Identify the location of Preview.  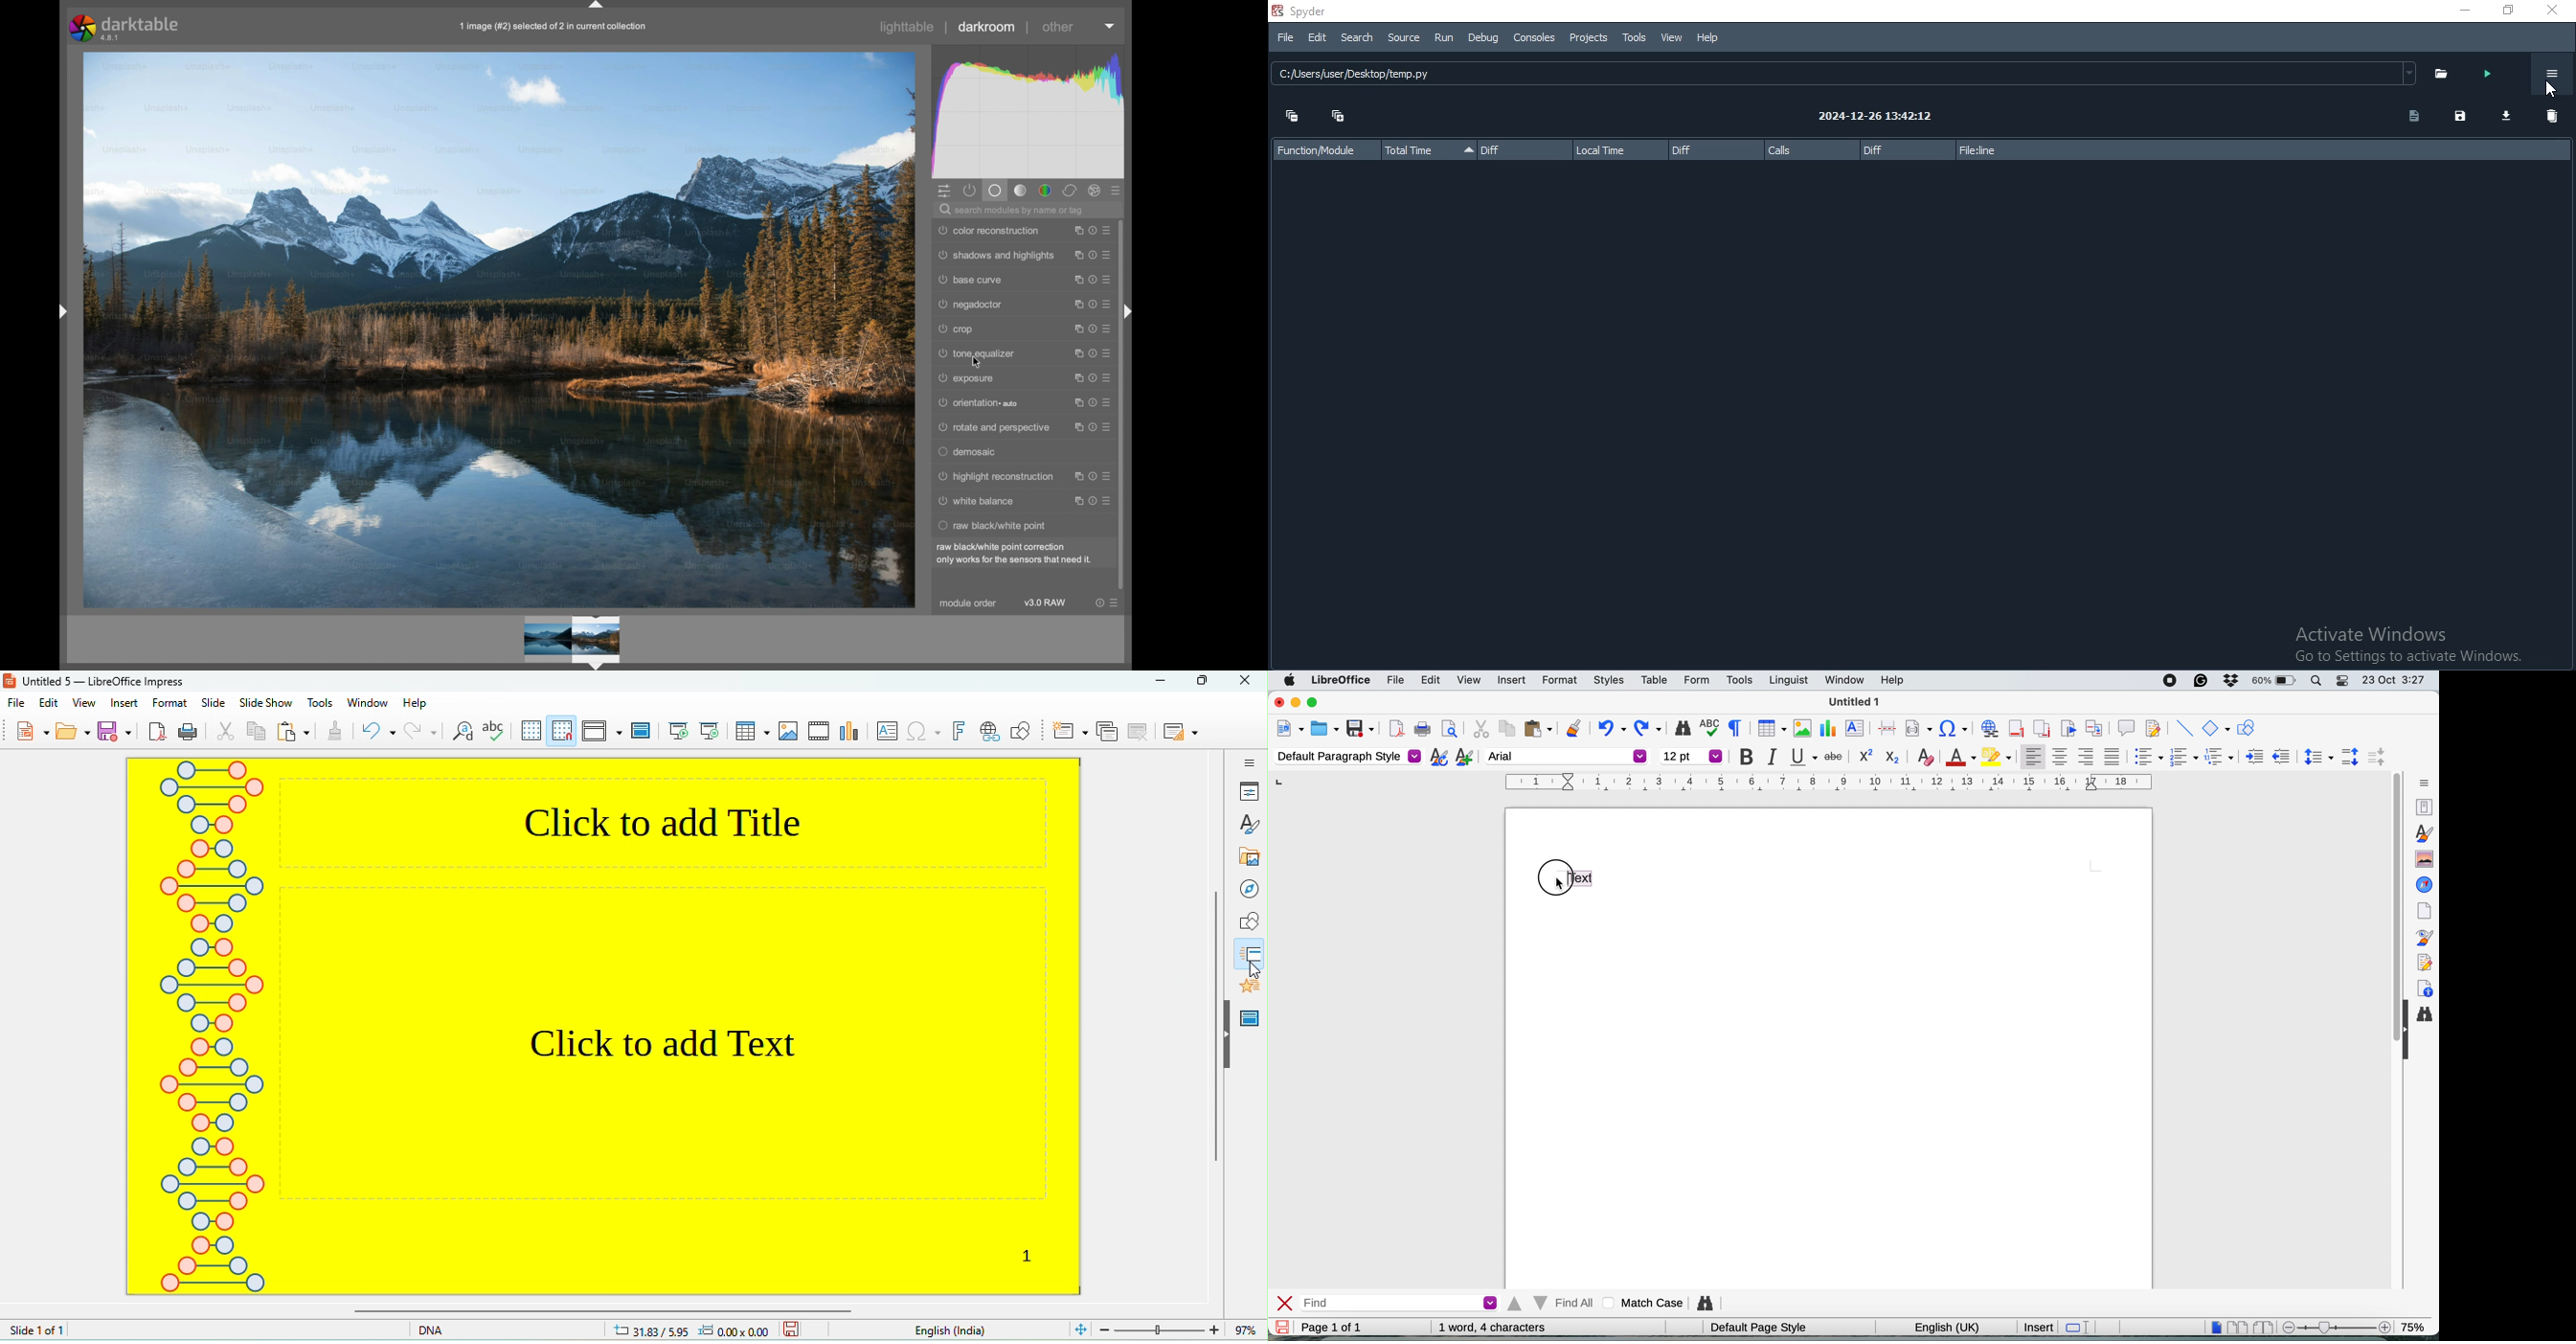
(571, 642).